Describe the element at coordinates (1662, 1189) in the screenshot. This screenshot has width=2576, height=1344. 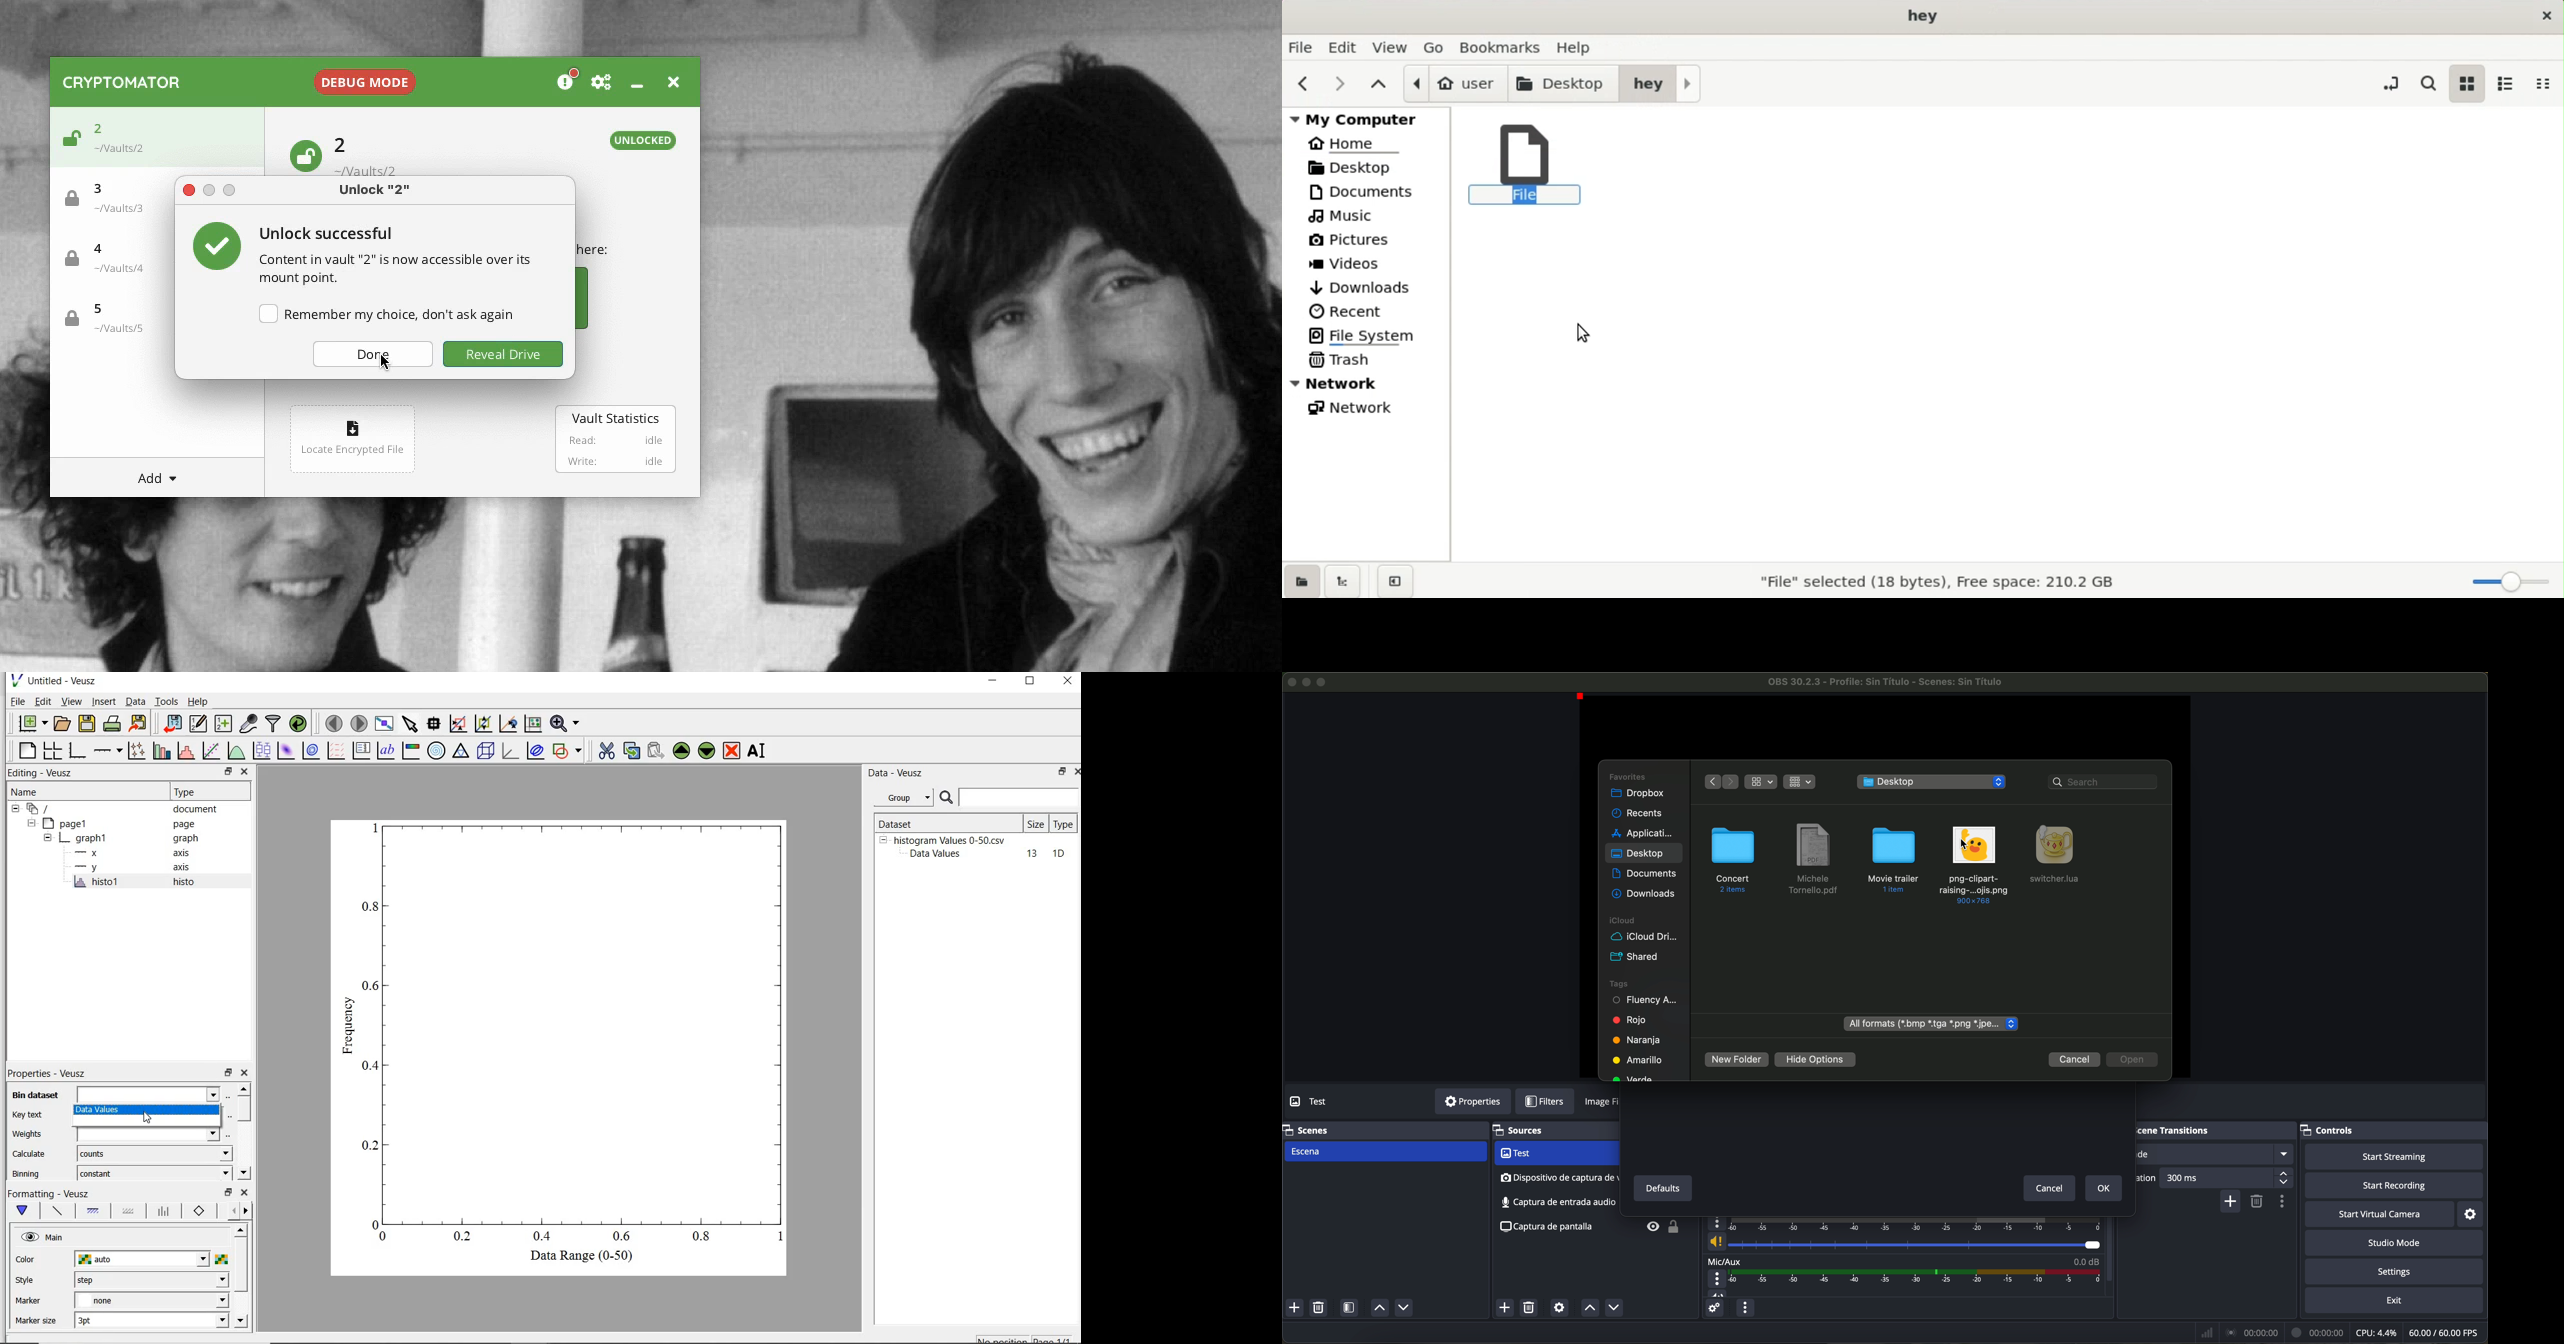
I see `defaults` at that location.